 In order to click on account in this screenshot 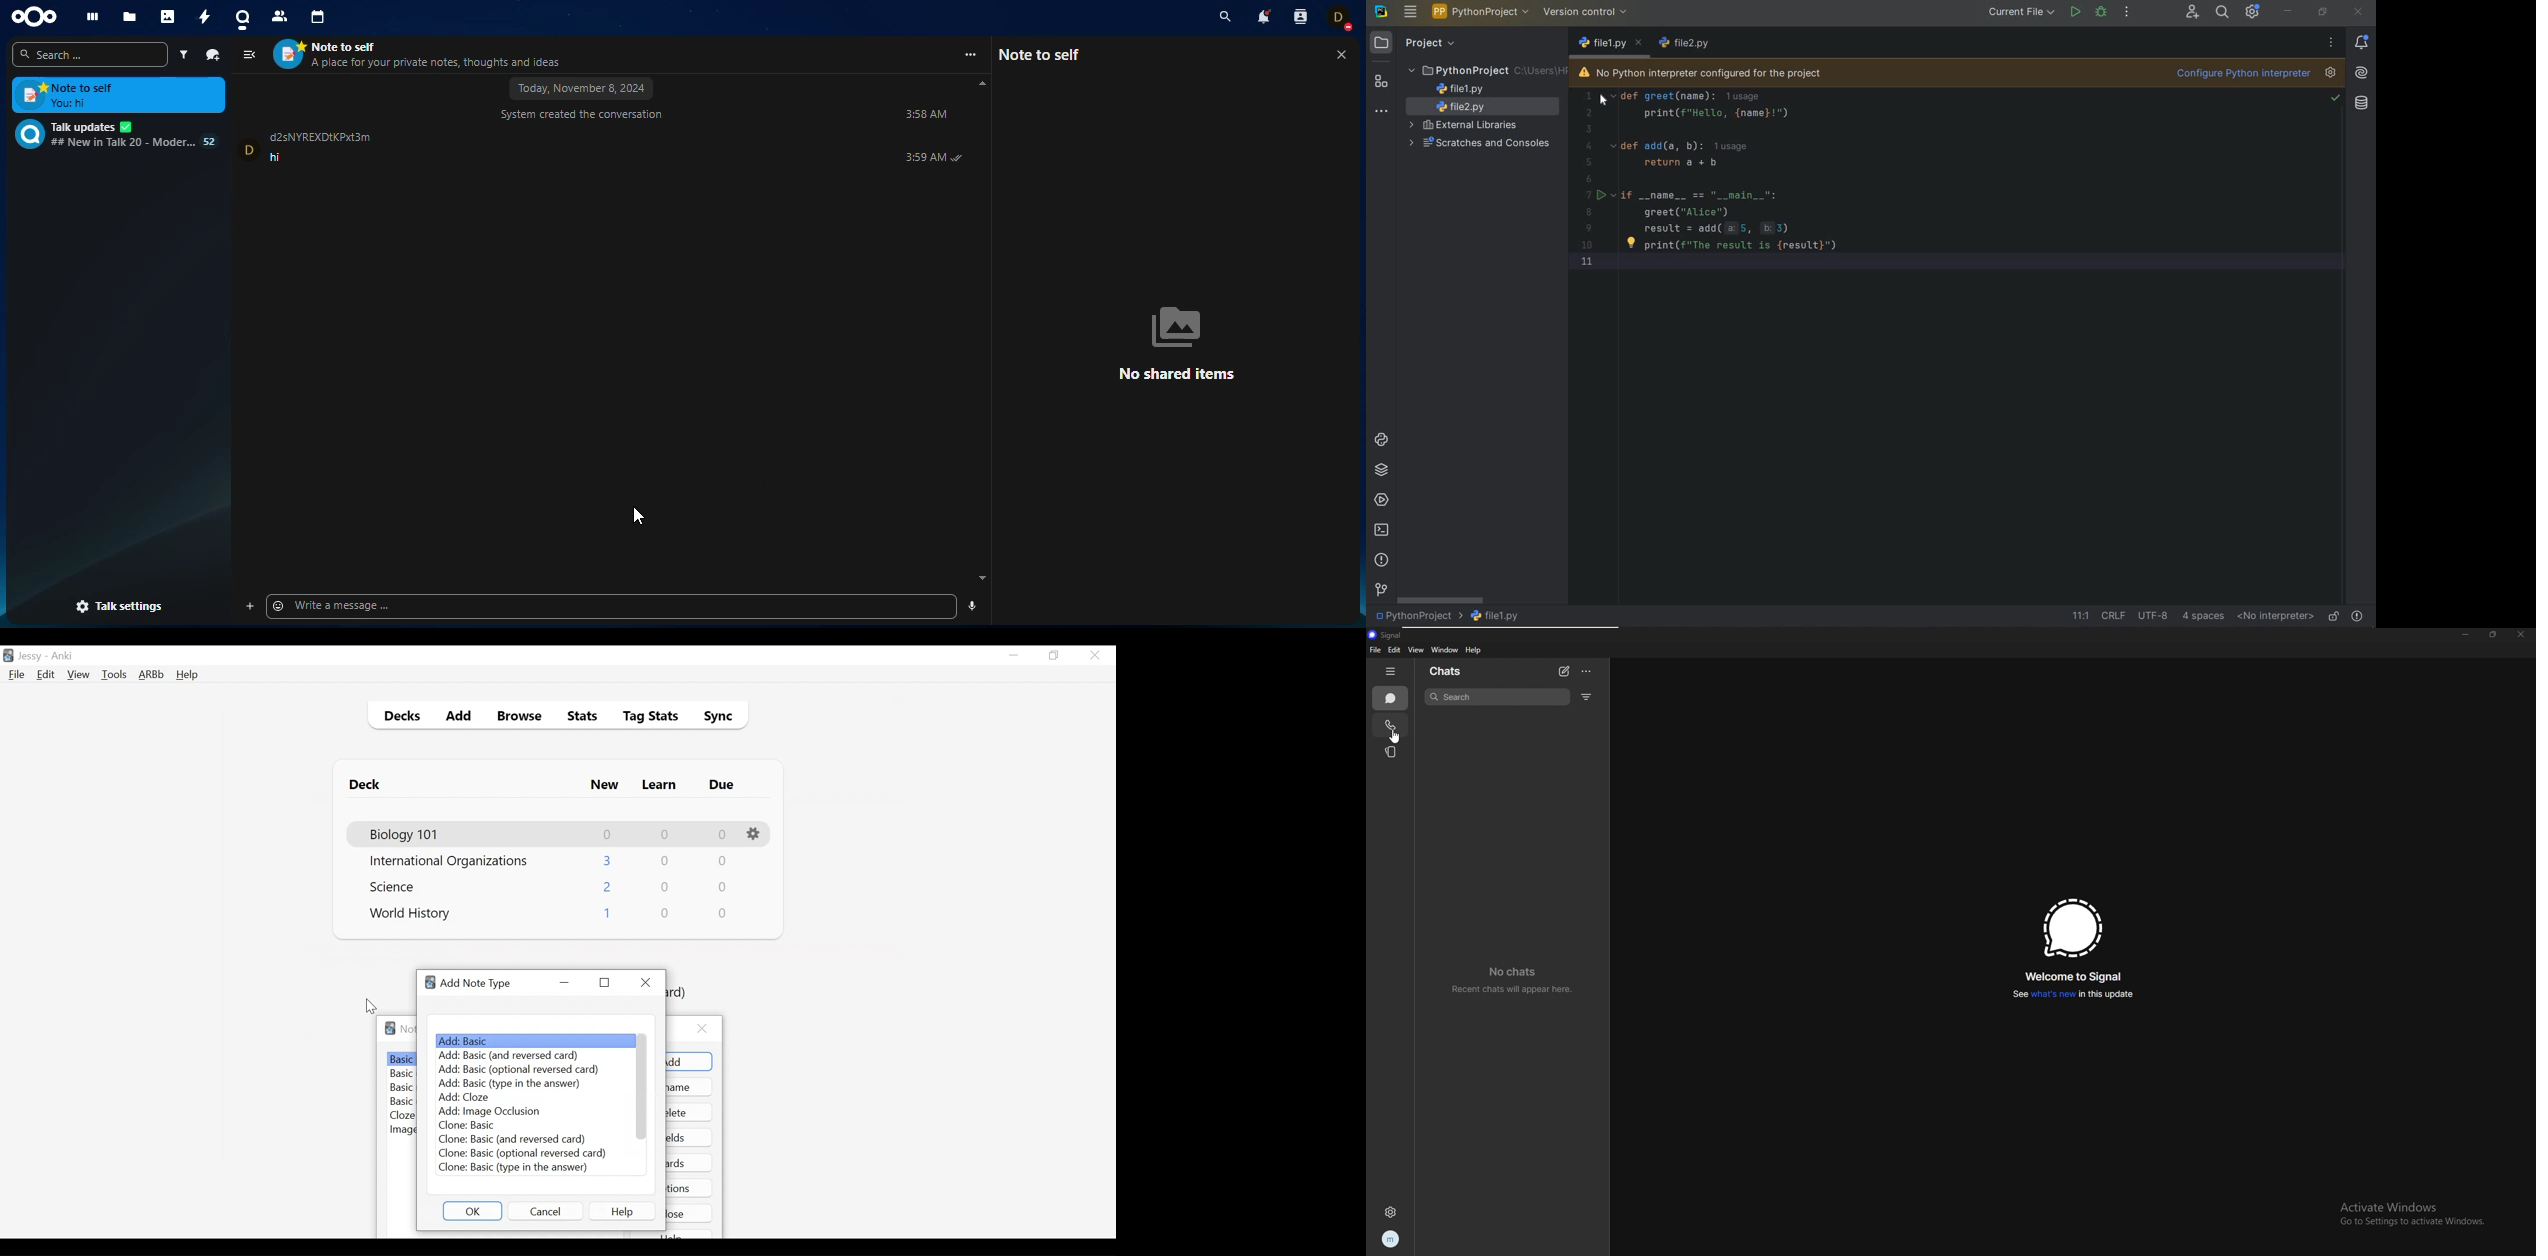, I will do `click(1344, 20)`.